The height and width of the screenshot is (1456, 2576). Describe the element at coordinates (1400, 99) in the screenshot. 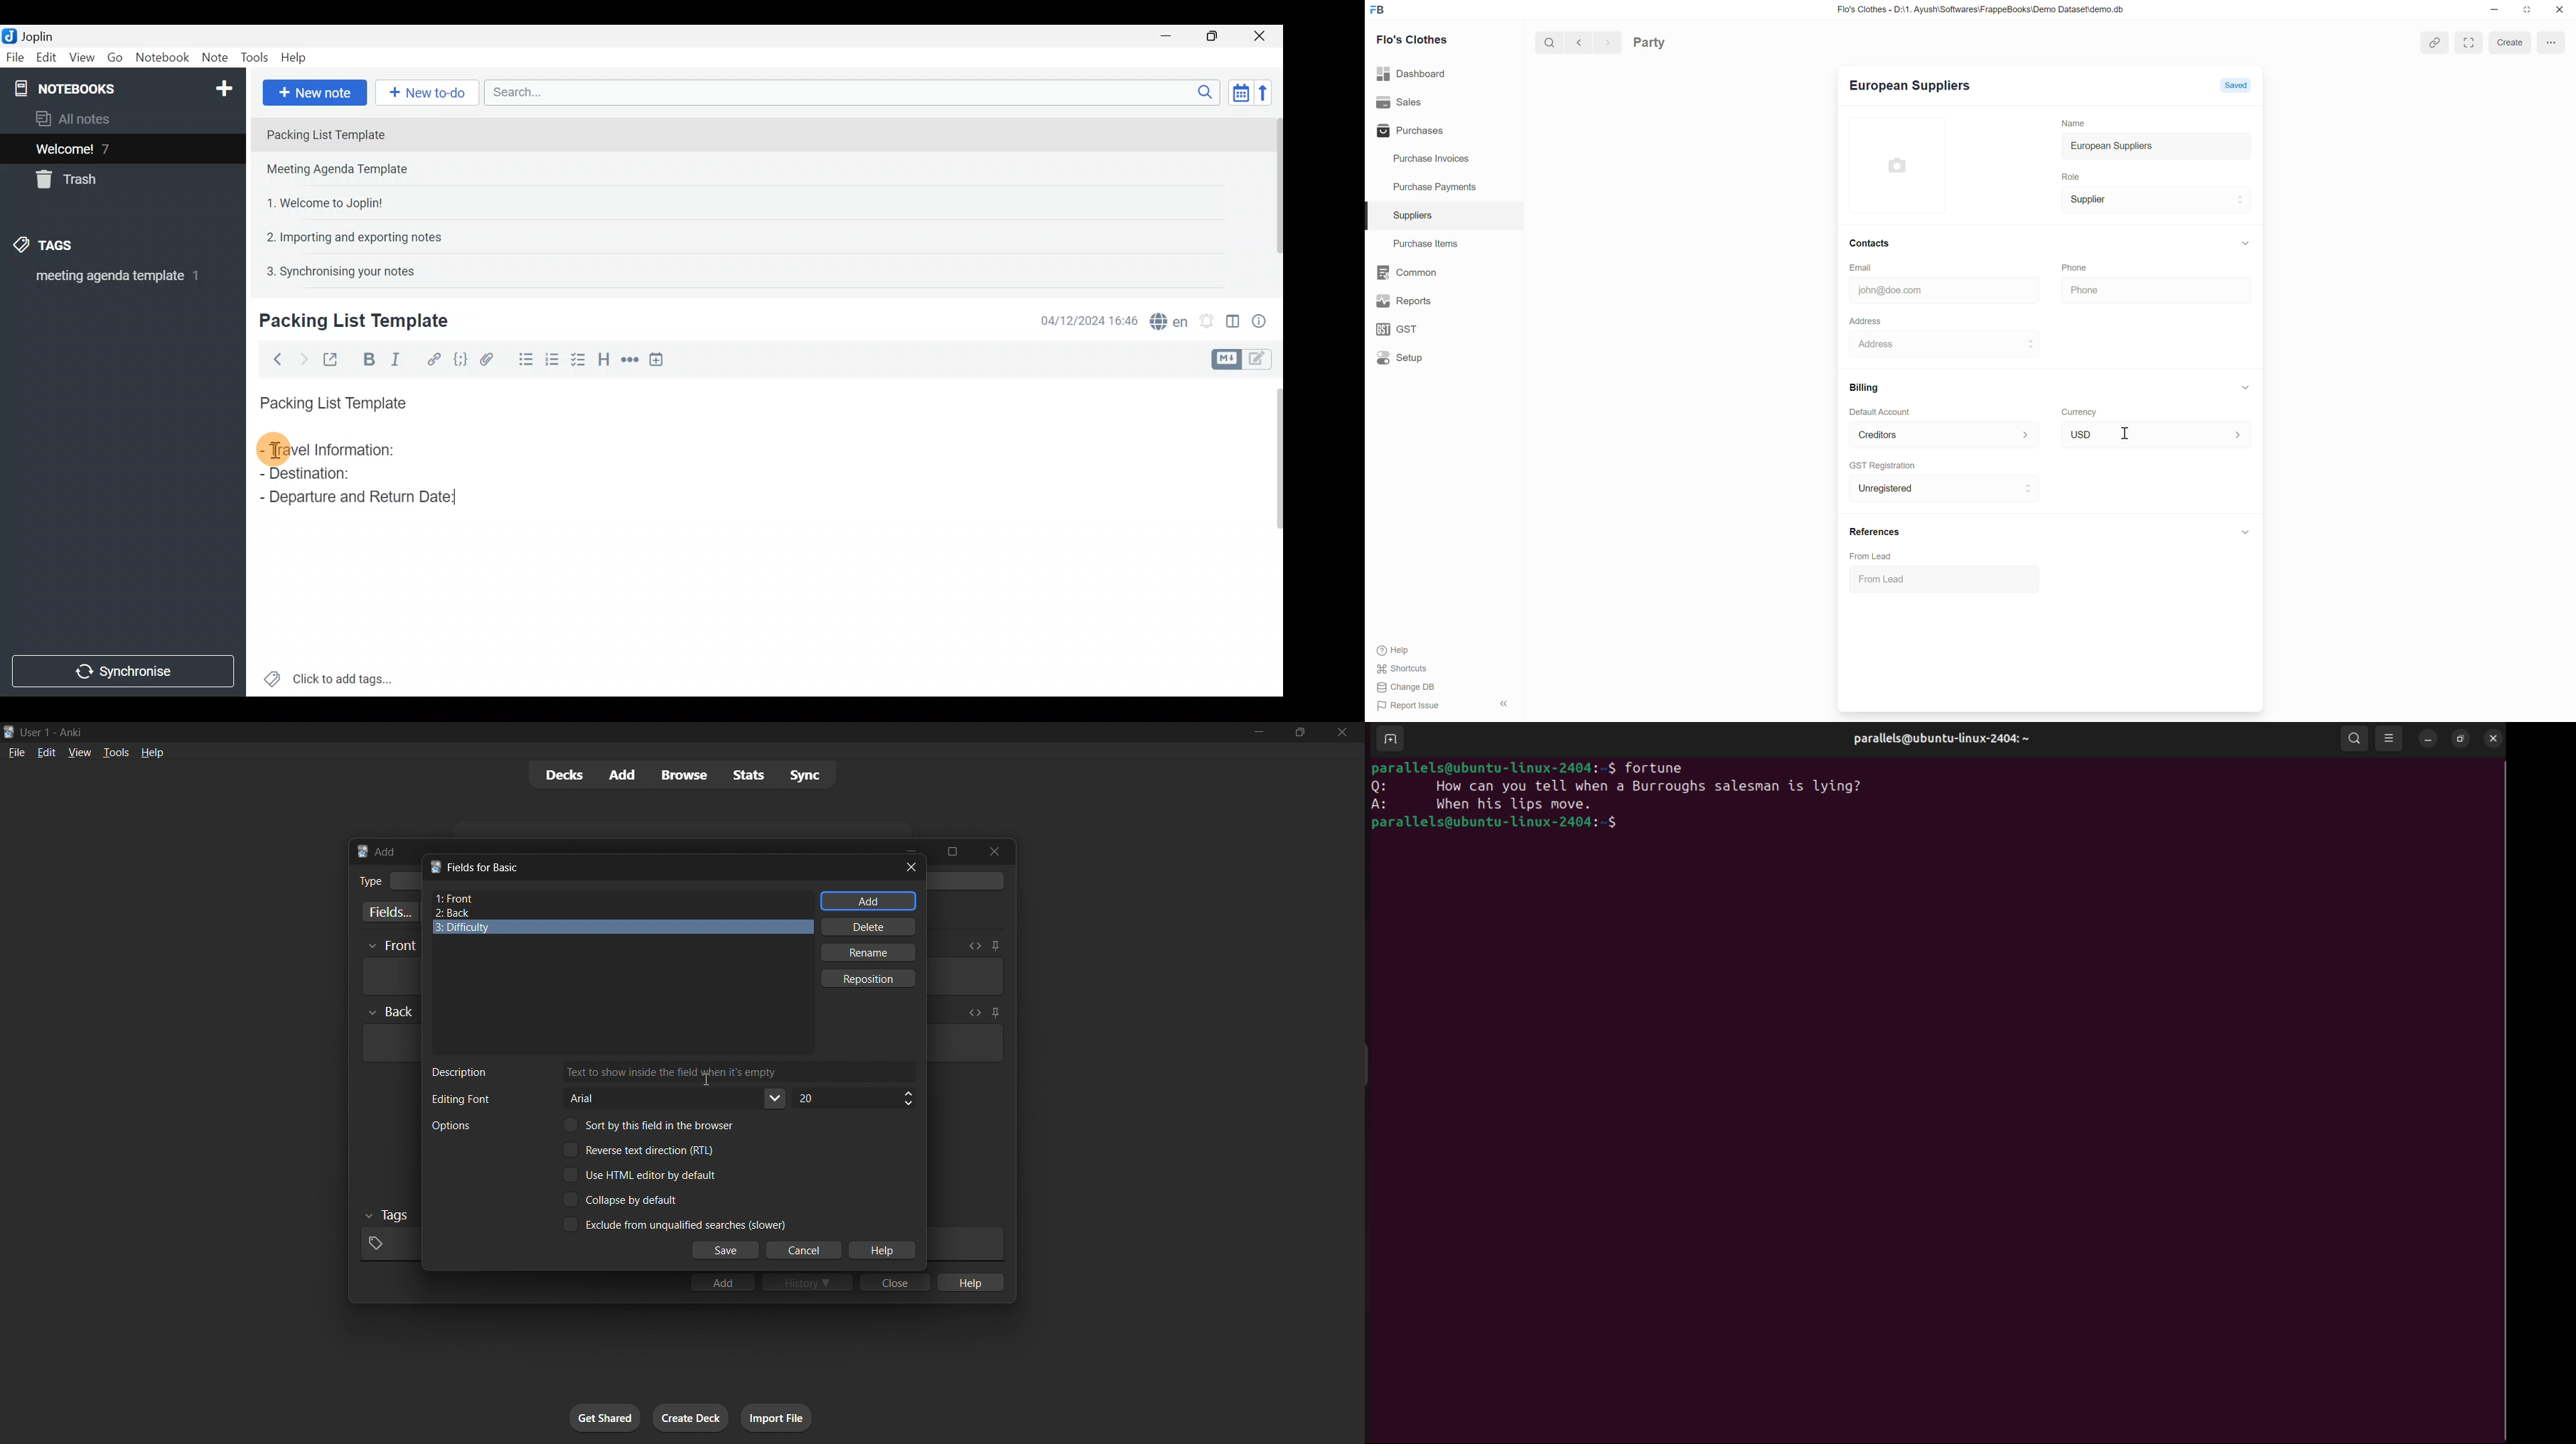

I see `Sales` at that location.